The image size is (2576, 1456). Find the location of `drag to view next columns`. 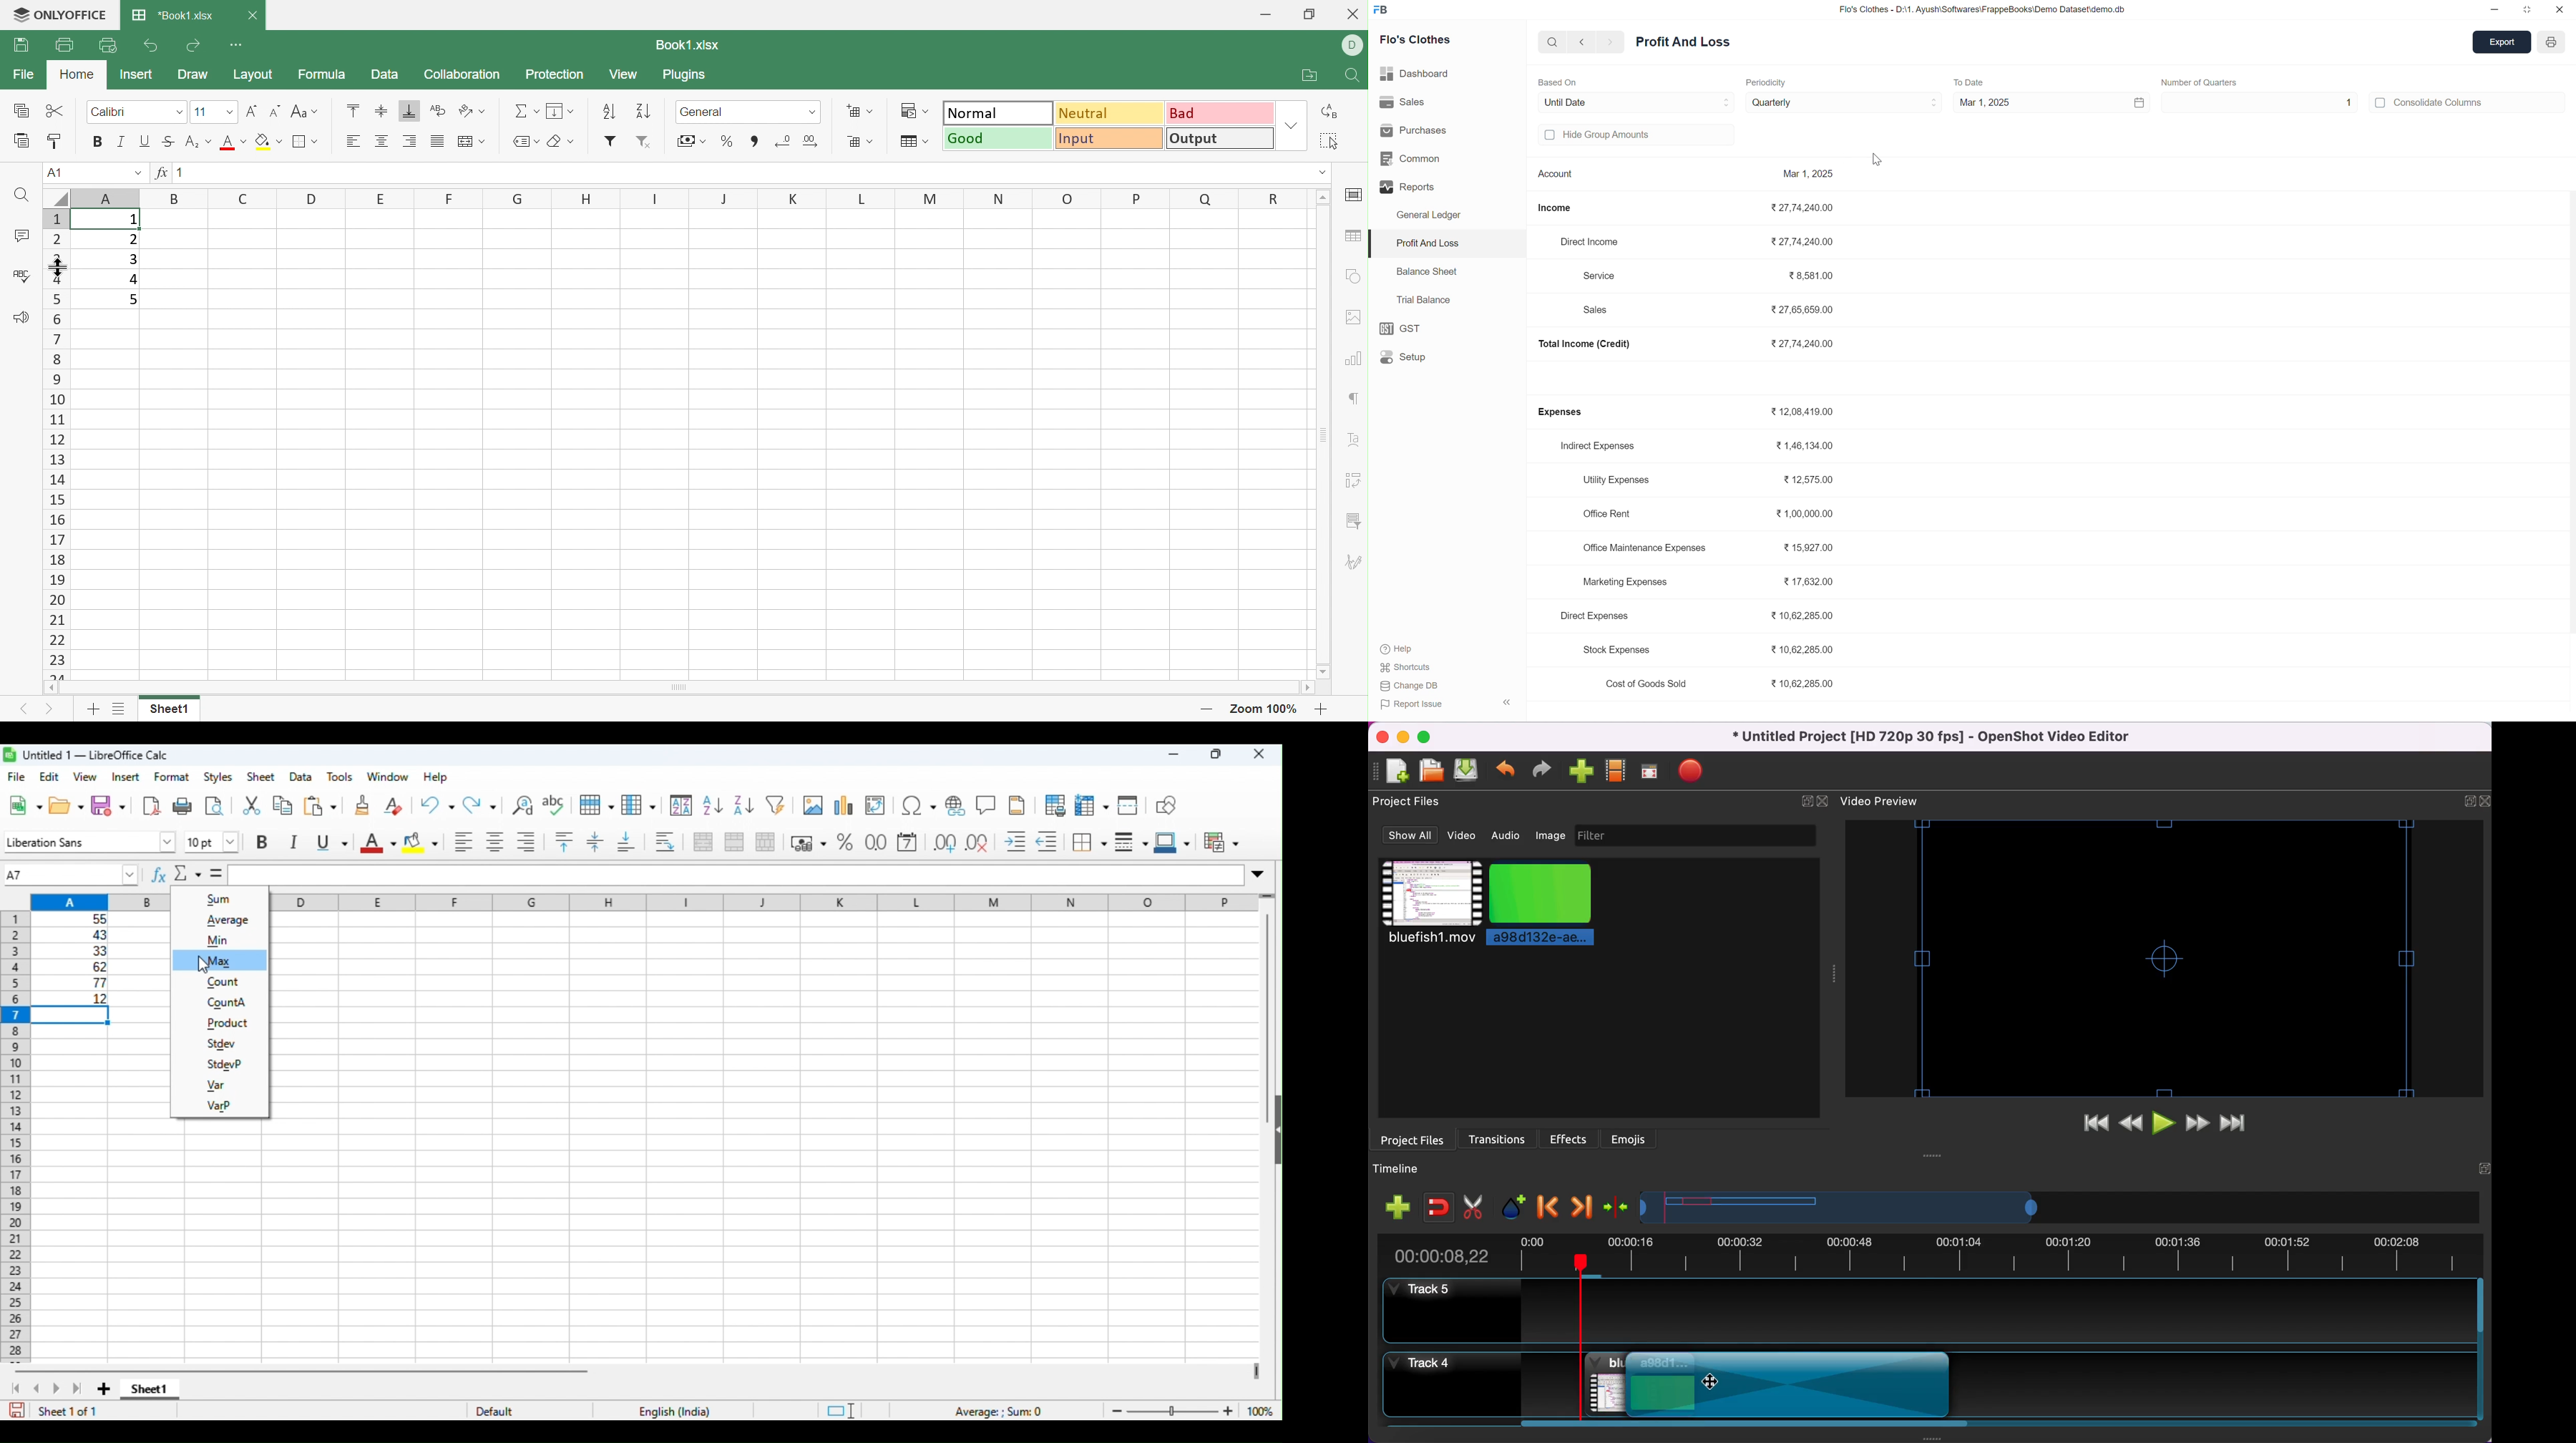

drag to view next columns is located at coordinates (1254, 1372).